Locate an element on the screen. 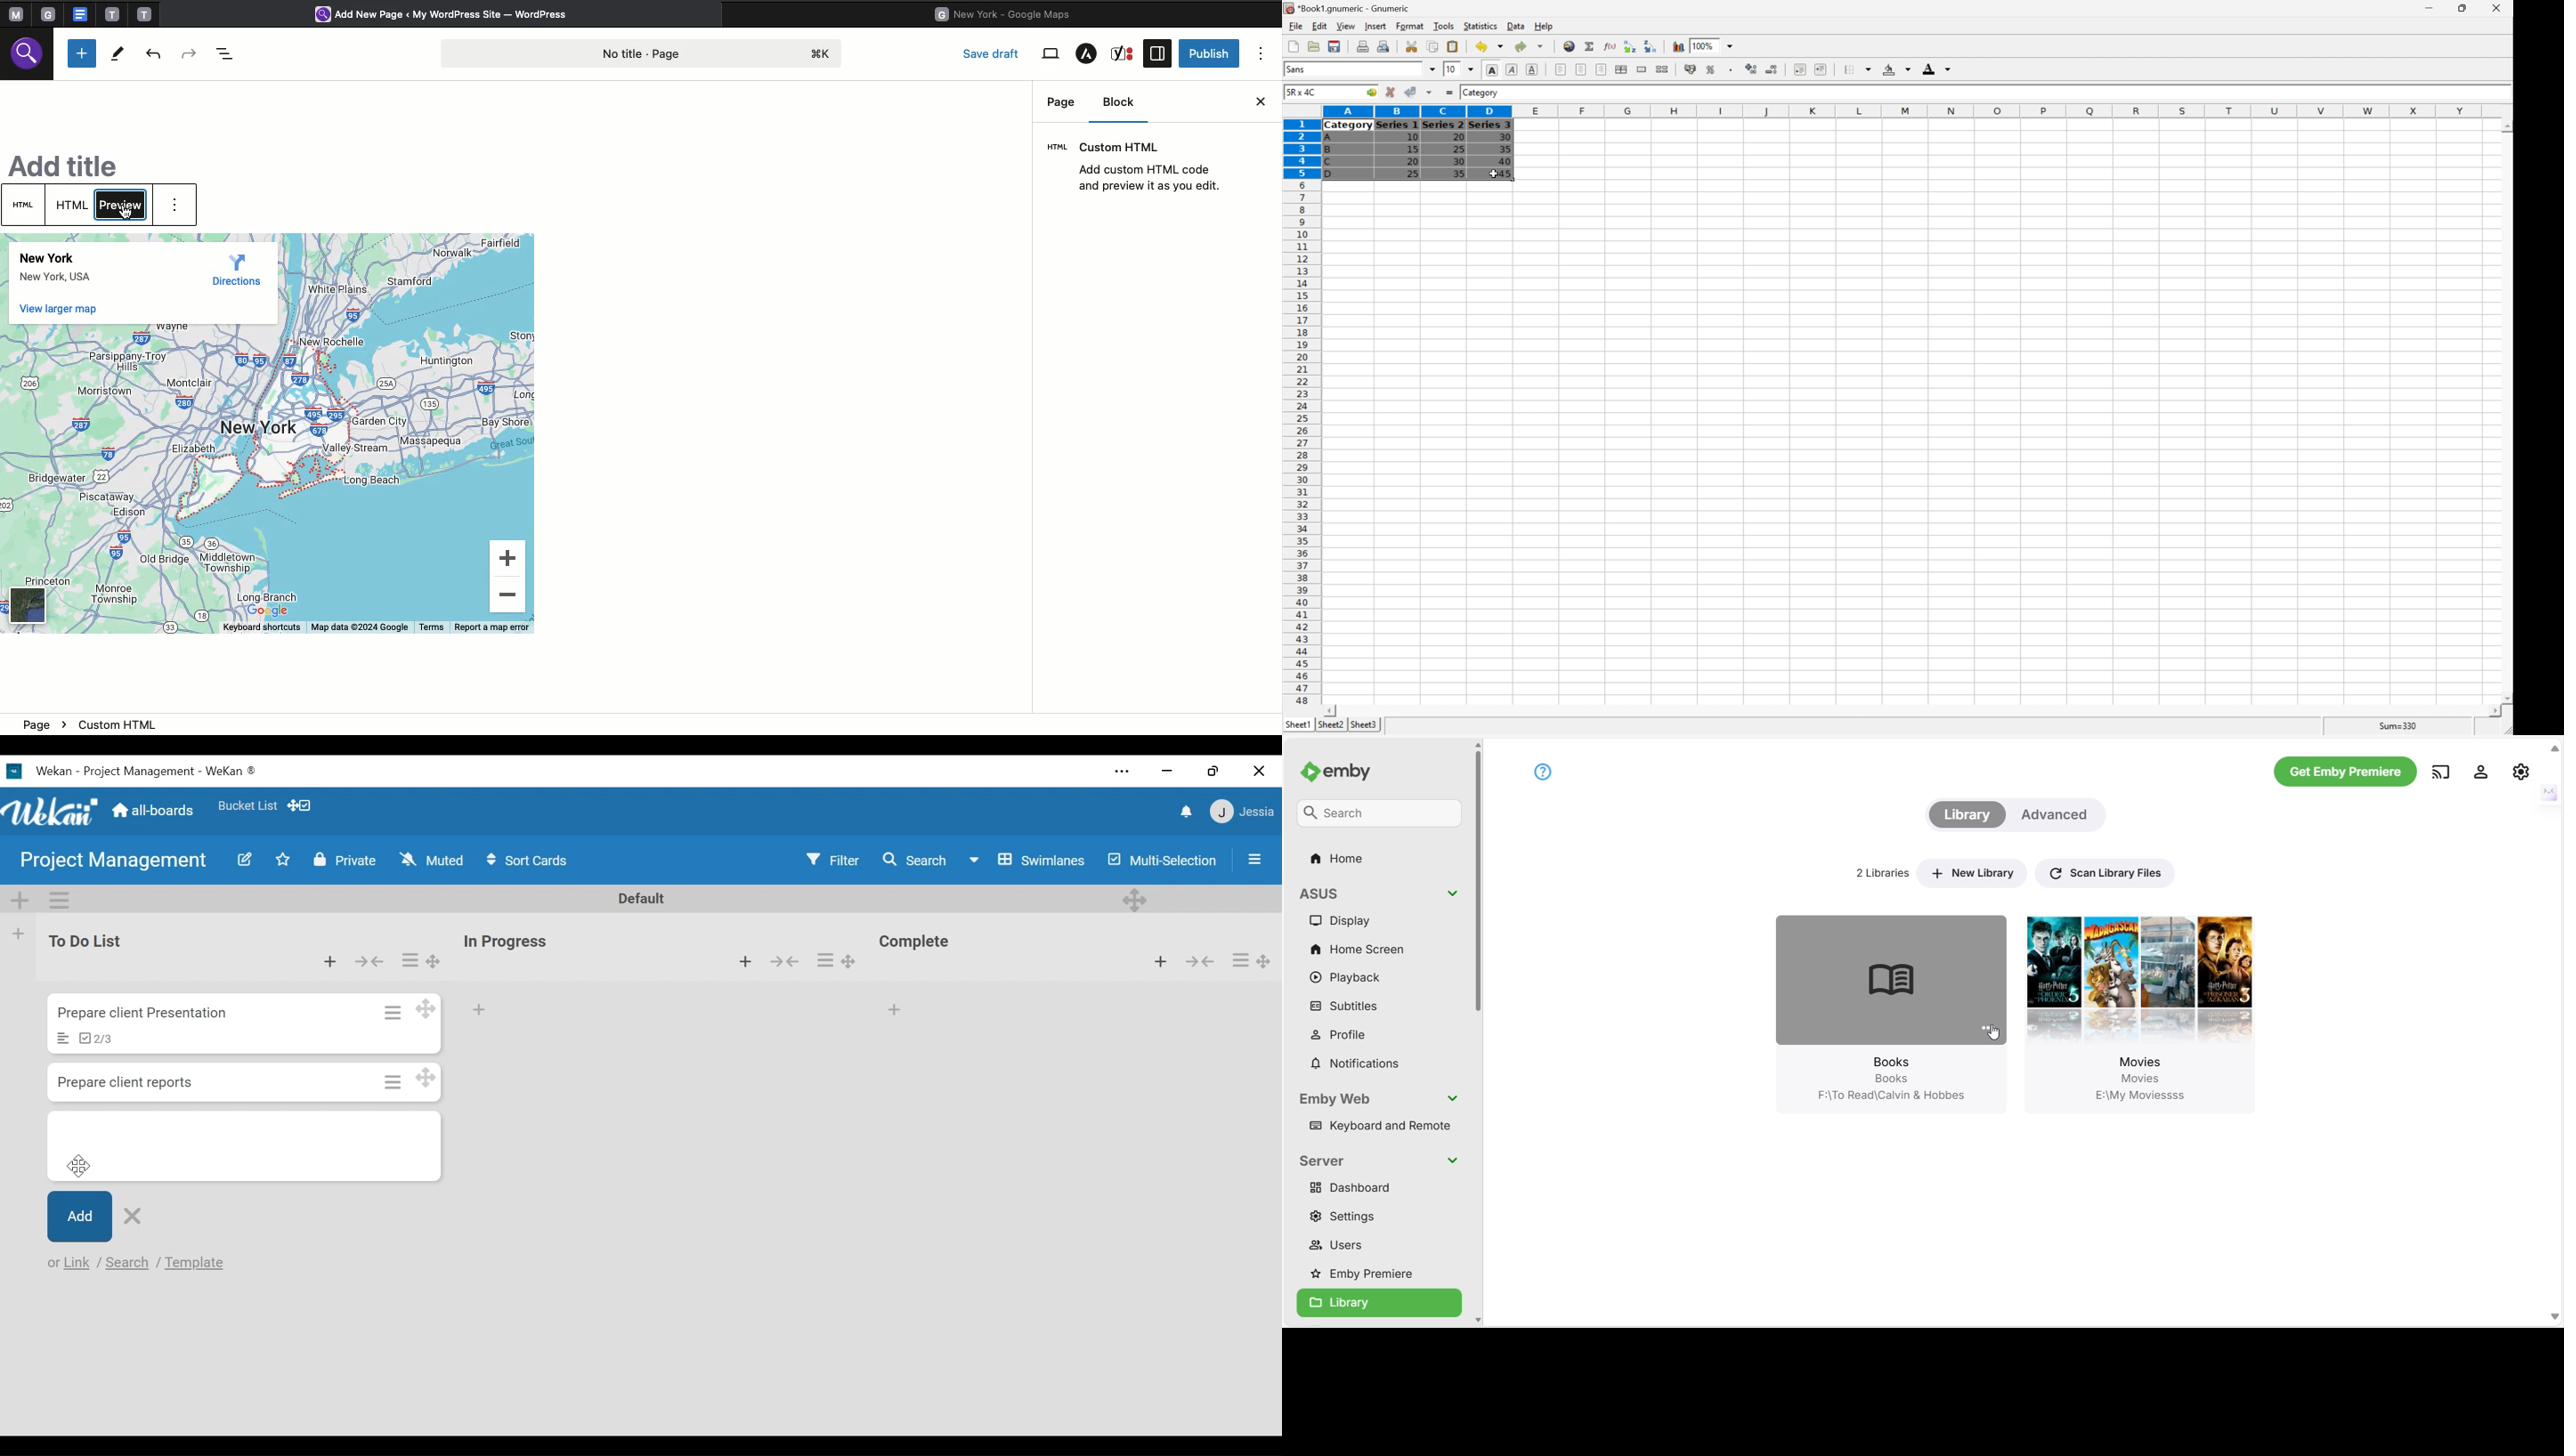  Format the selection as accounting is located at coordinates (1690, 70).